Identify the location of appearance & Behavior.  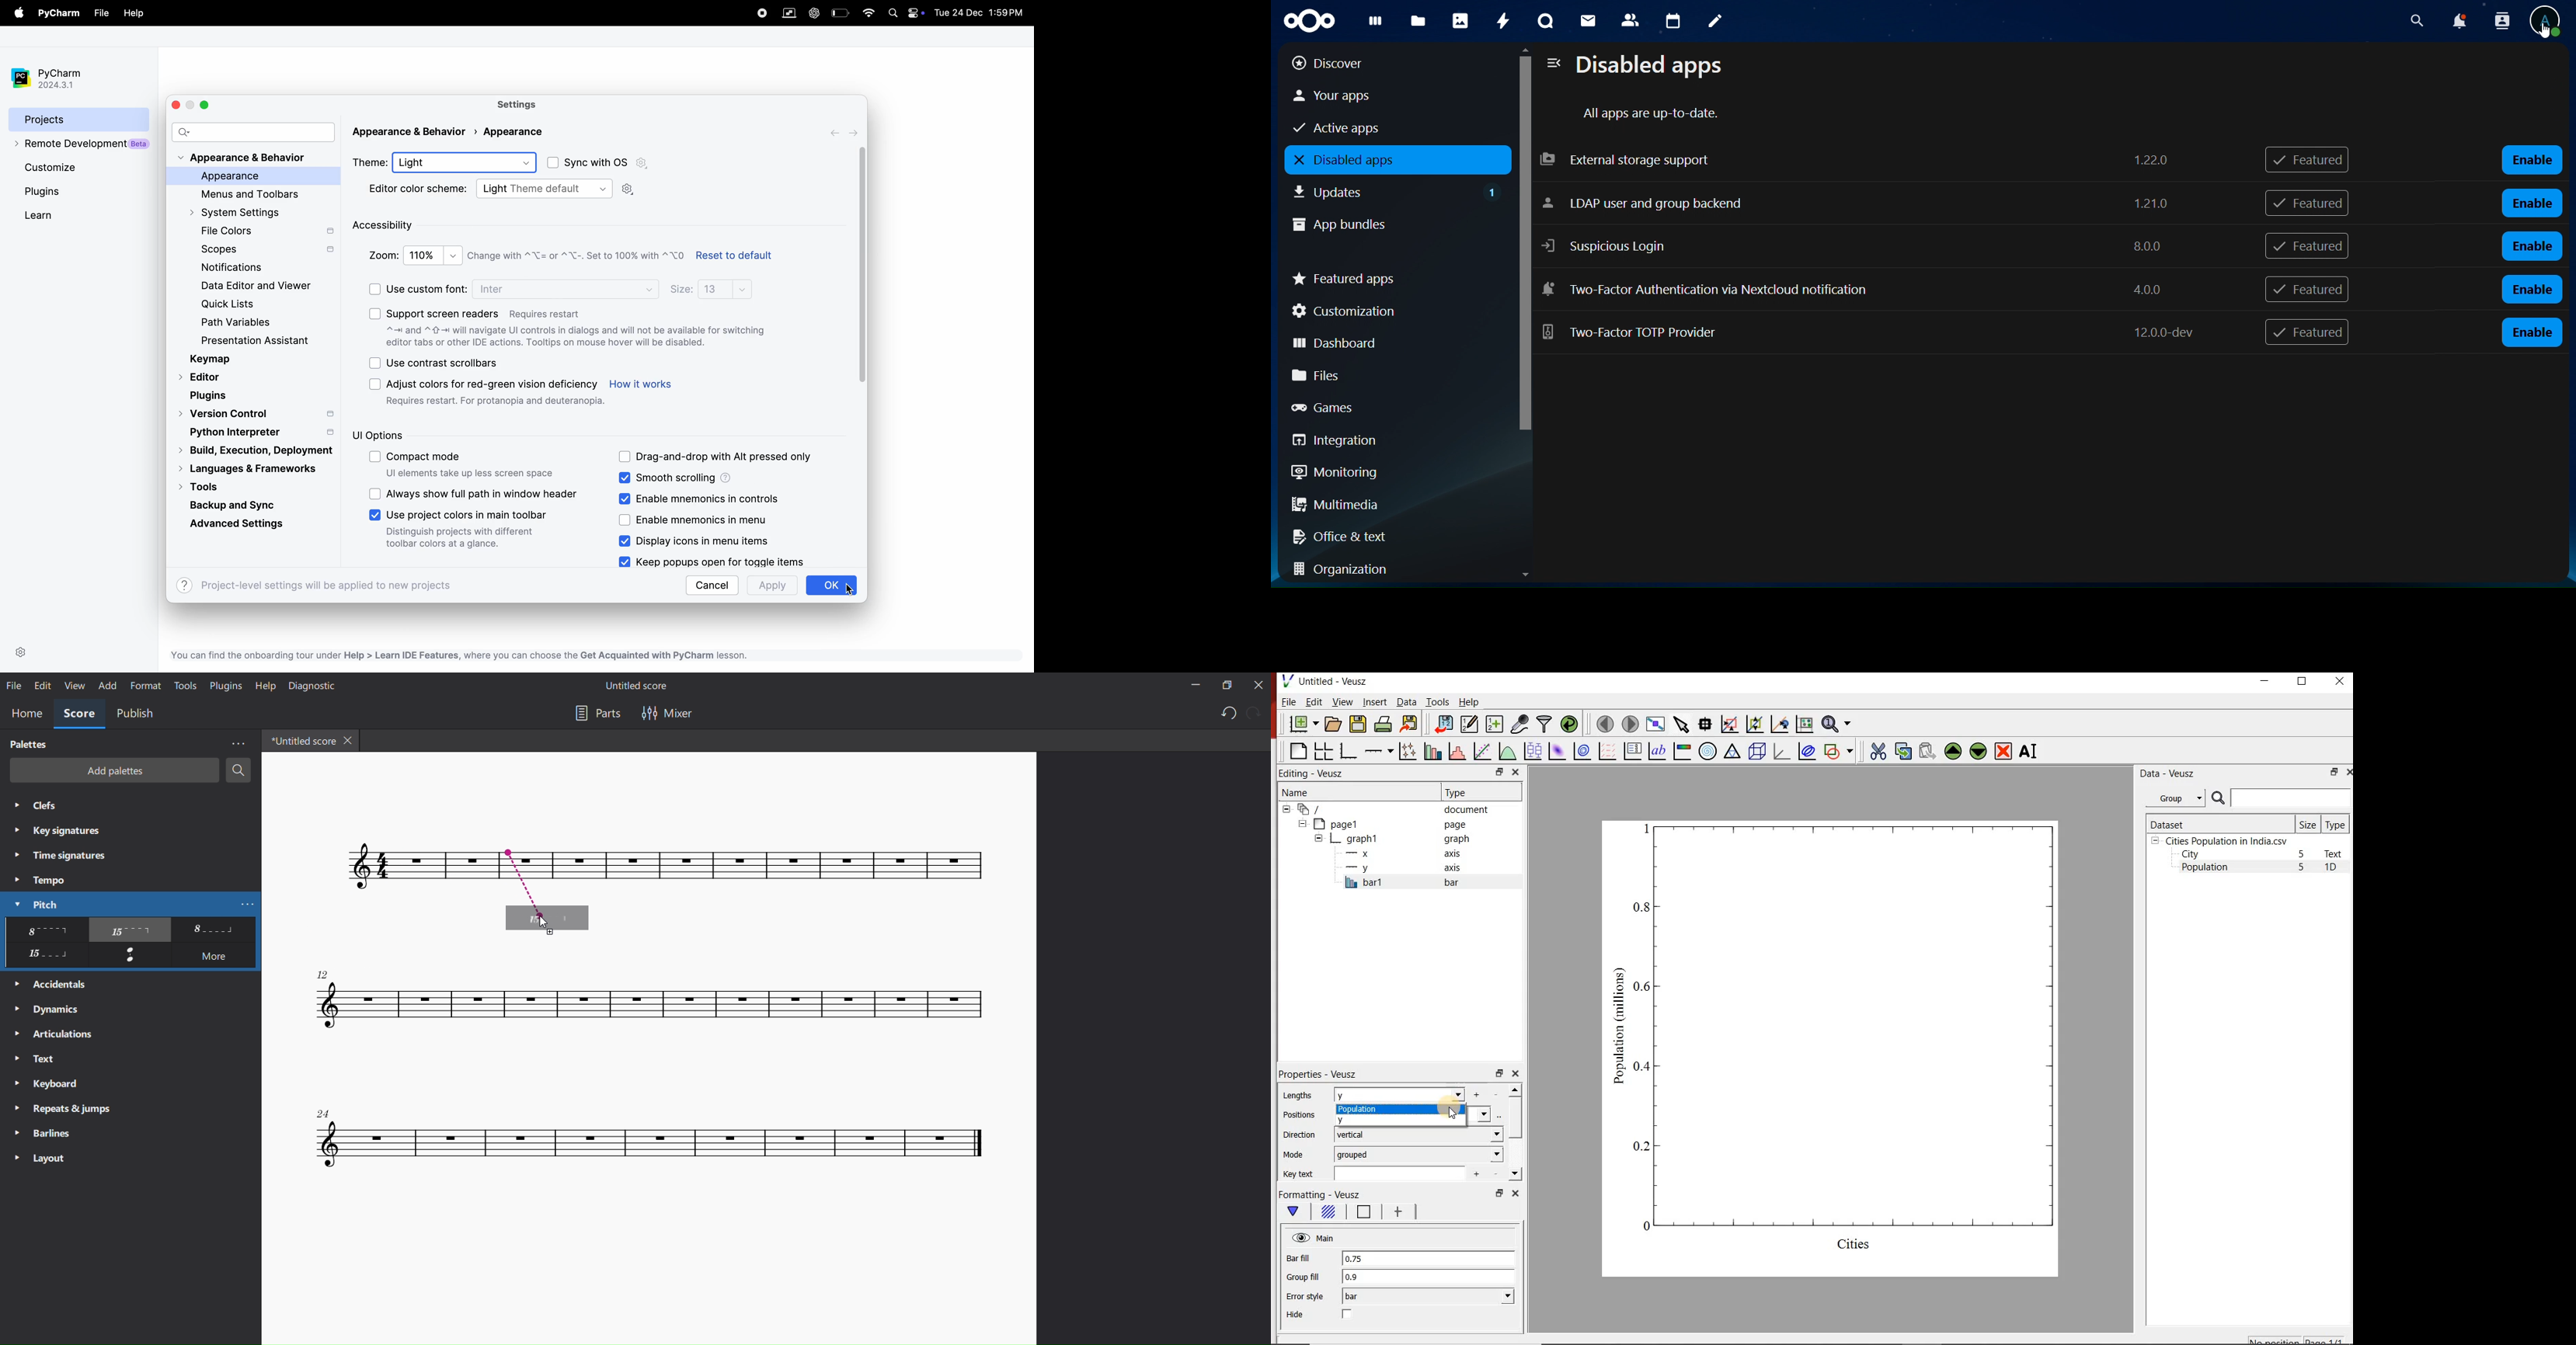
(251, 159).